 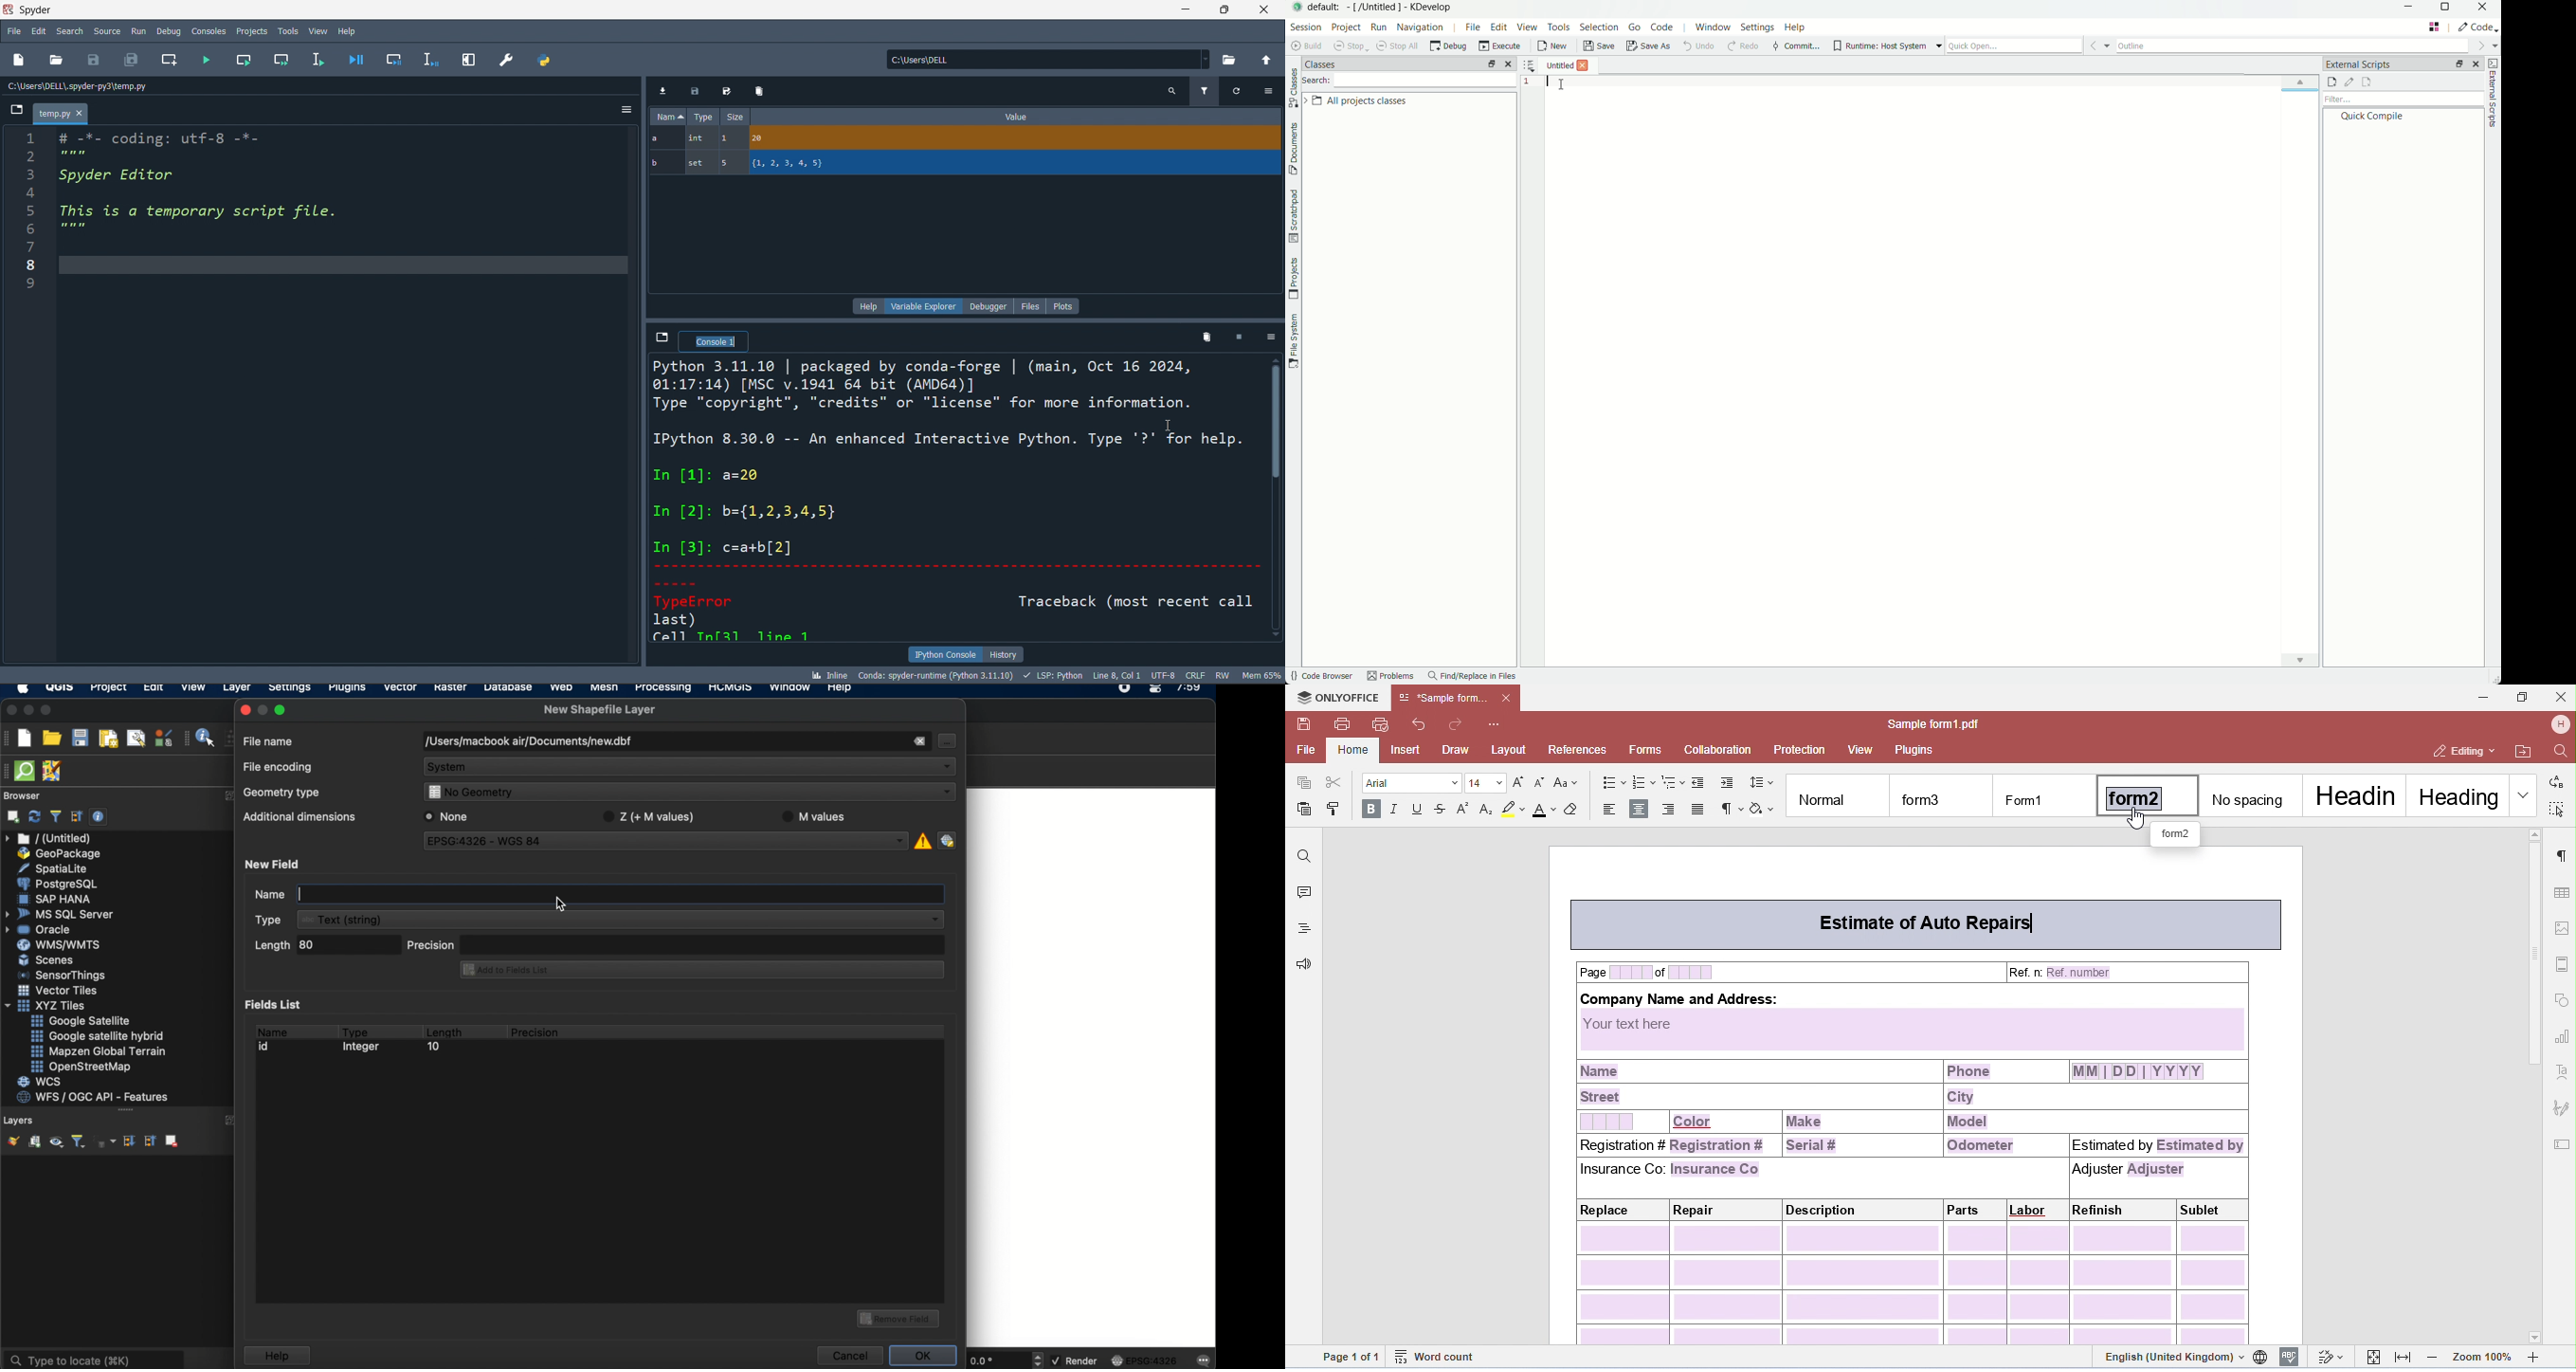 What do you see at coordinates (55, 1143) in the screenshot?
I see `manage map themes` at bounding box center [55, 1143].